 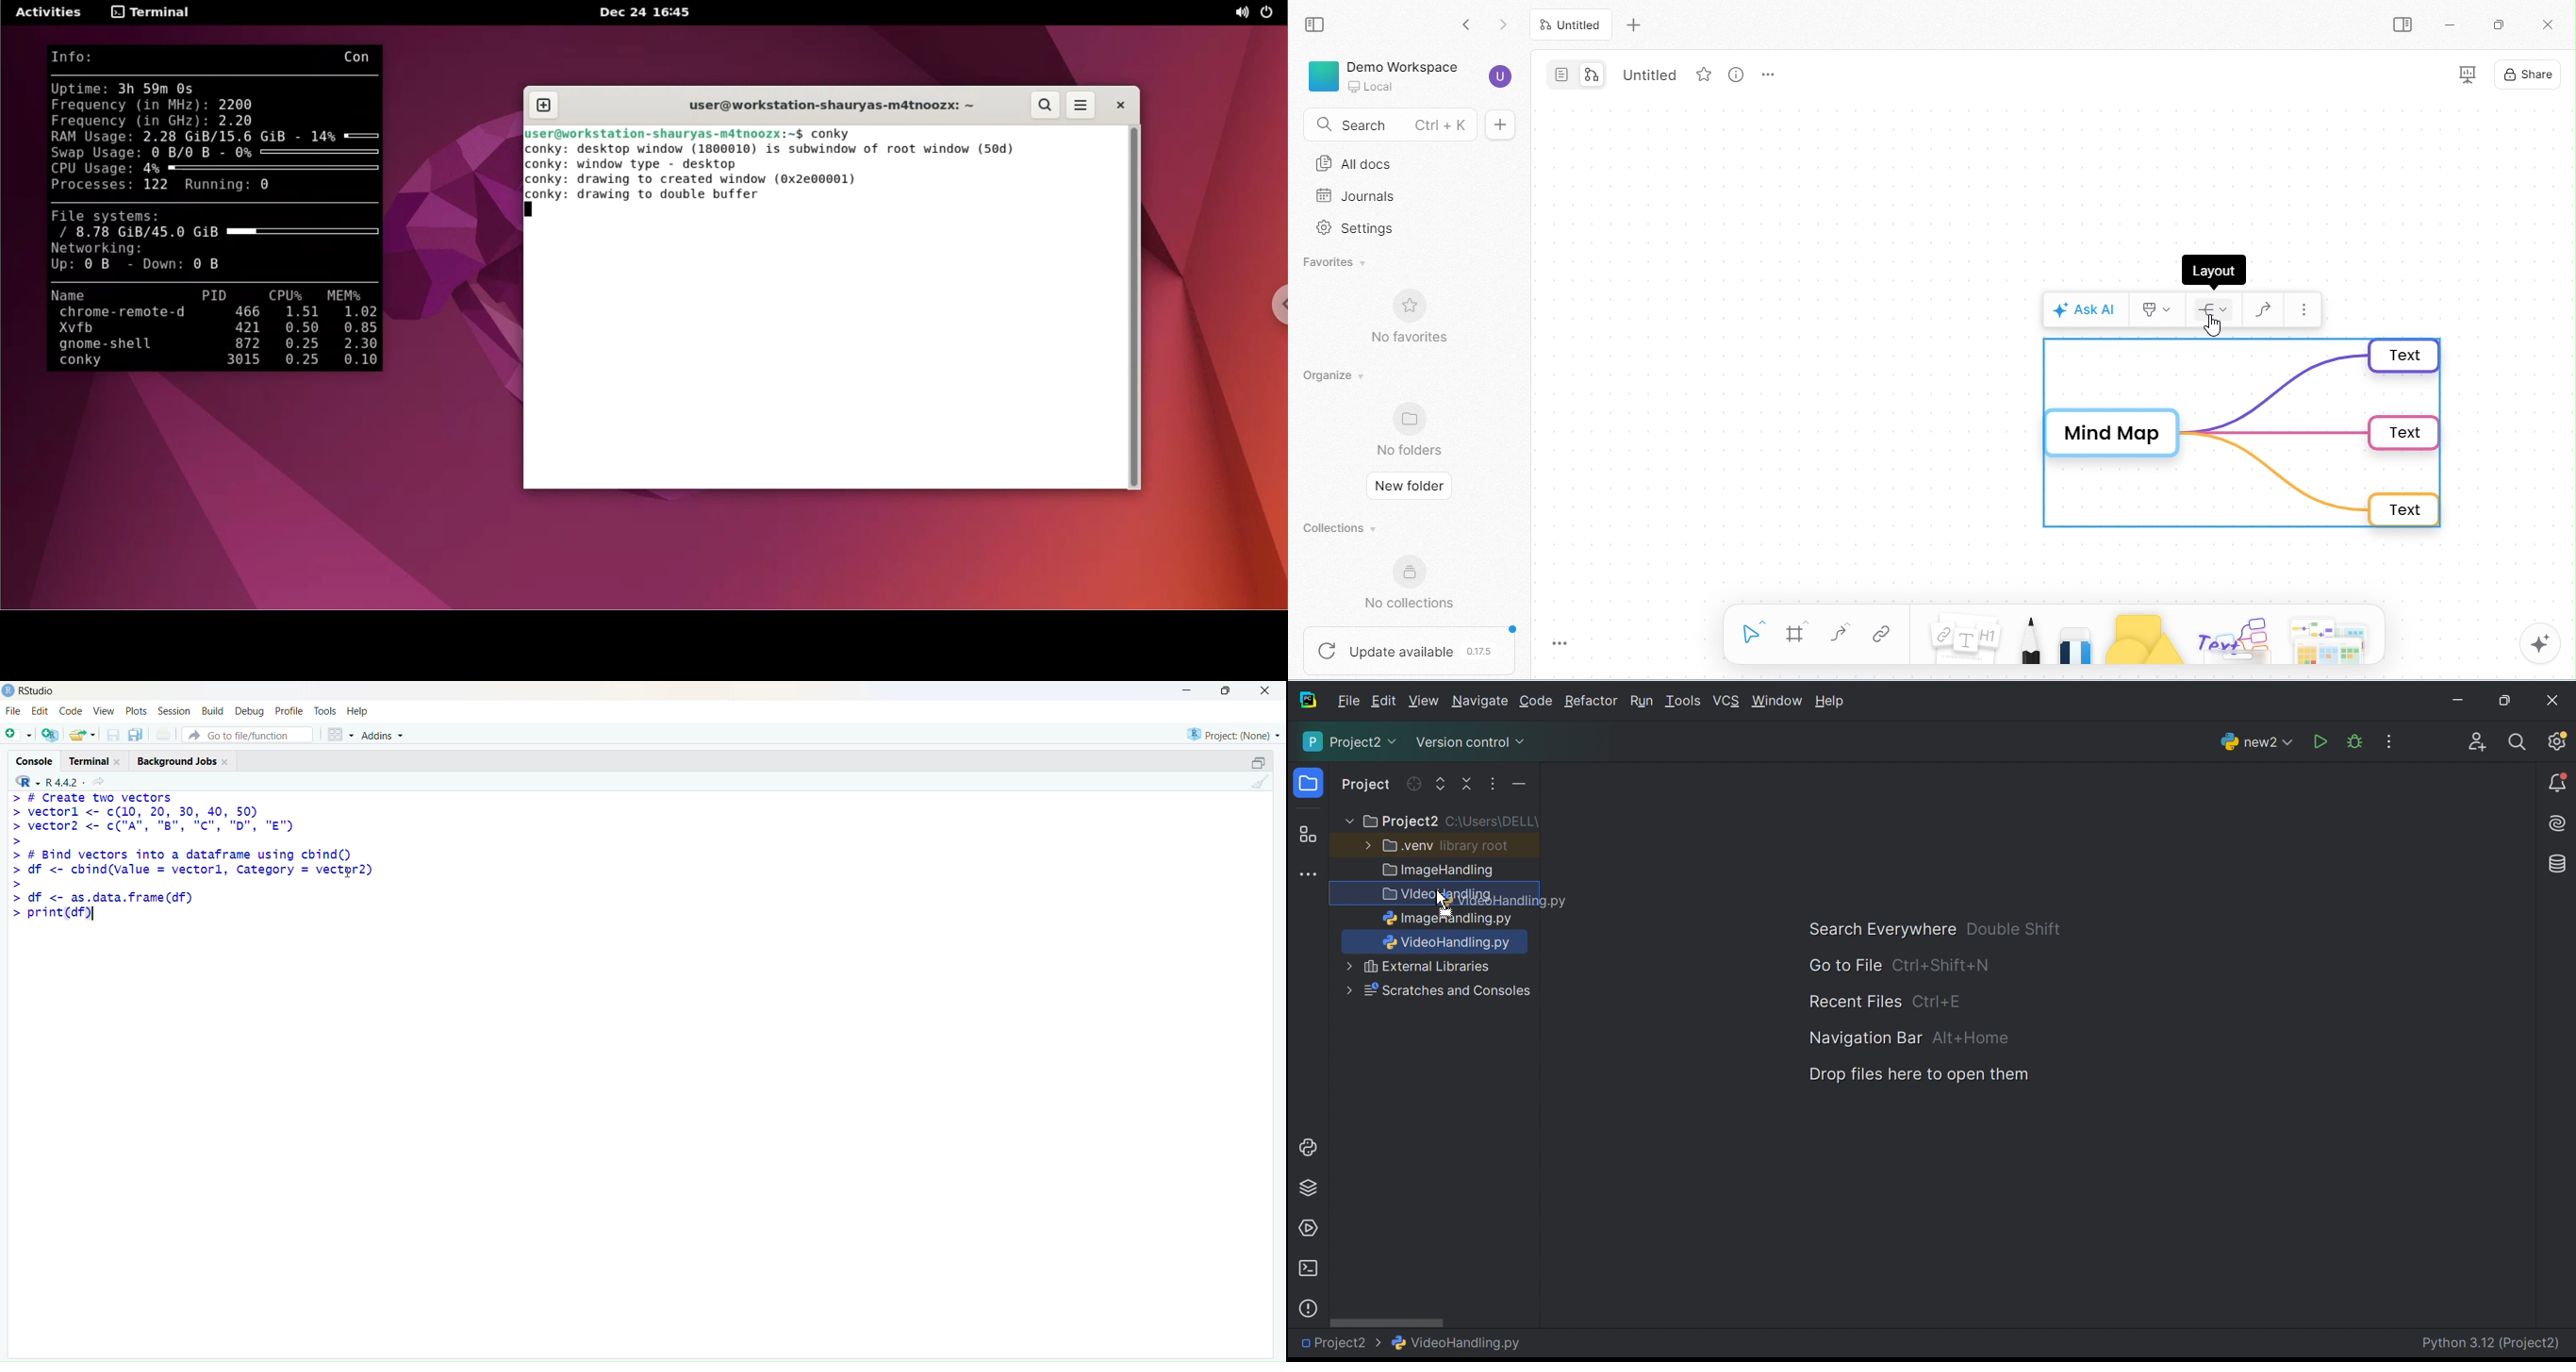 What do you see at coordinates (18, 735) in the screenshot?
I see `New File` at bounding box center [18, 735].